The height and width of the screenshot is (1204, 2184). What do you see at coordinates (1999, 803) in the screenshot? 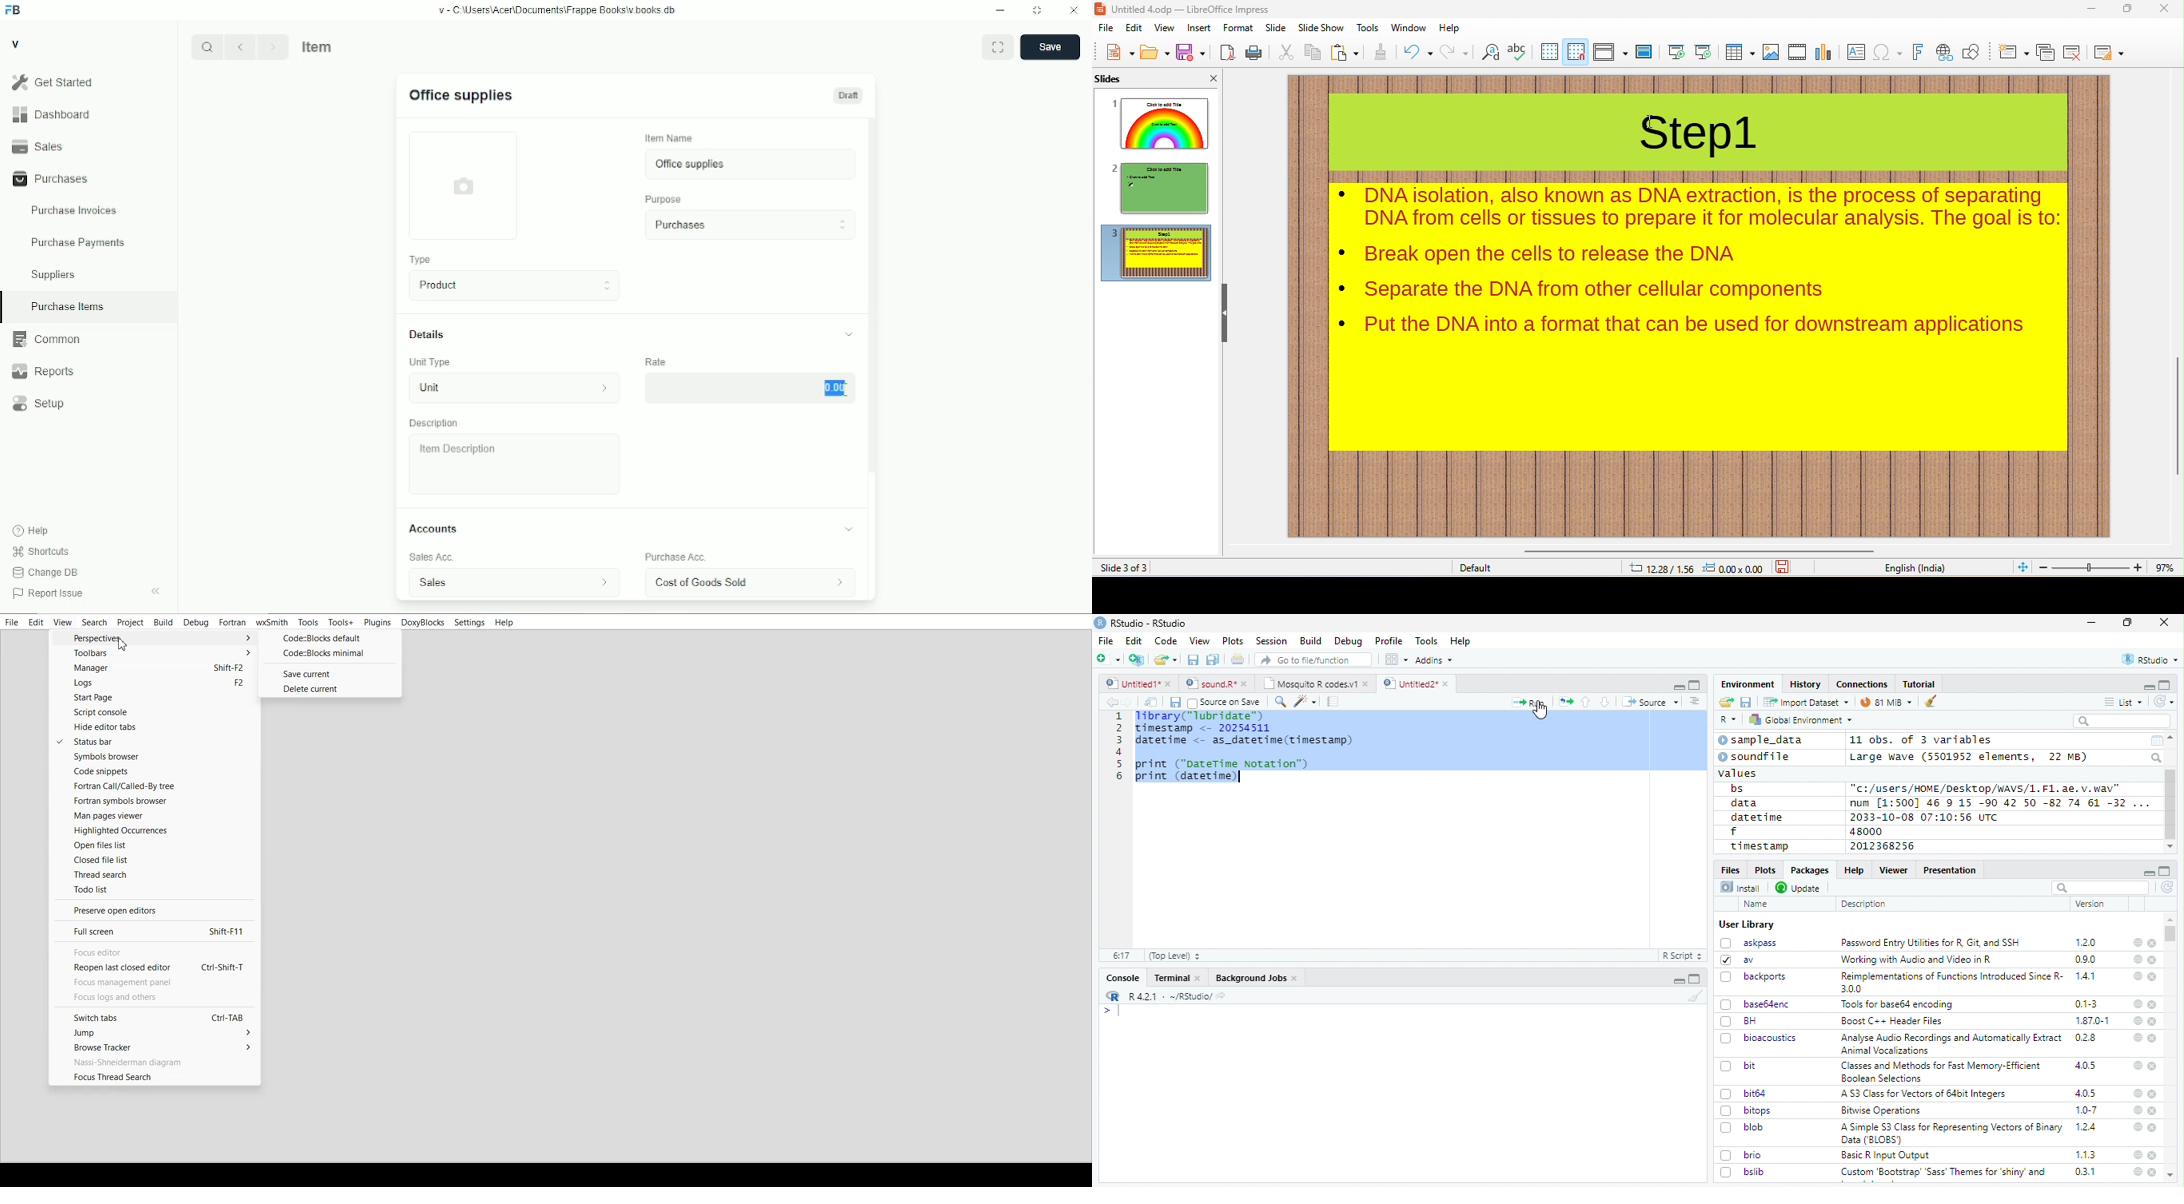
I see `num [1:500] 46 9 15 -90 42 50 -82 74 61 -32 ...` at bounding box center [1999, 803].